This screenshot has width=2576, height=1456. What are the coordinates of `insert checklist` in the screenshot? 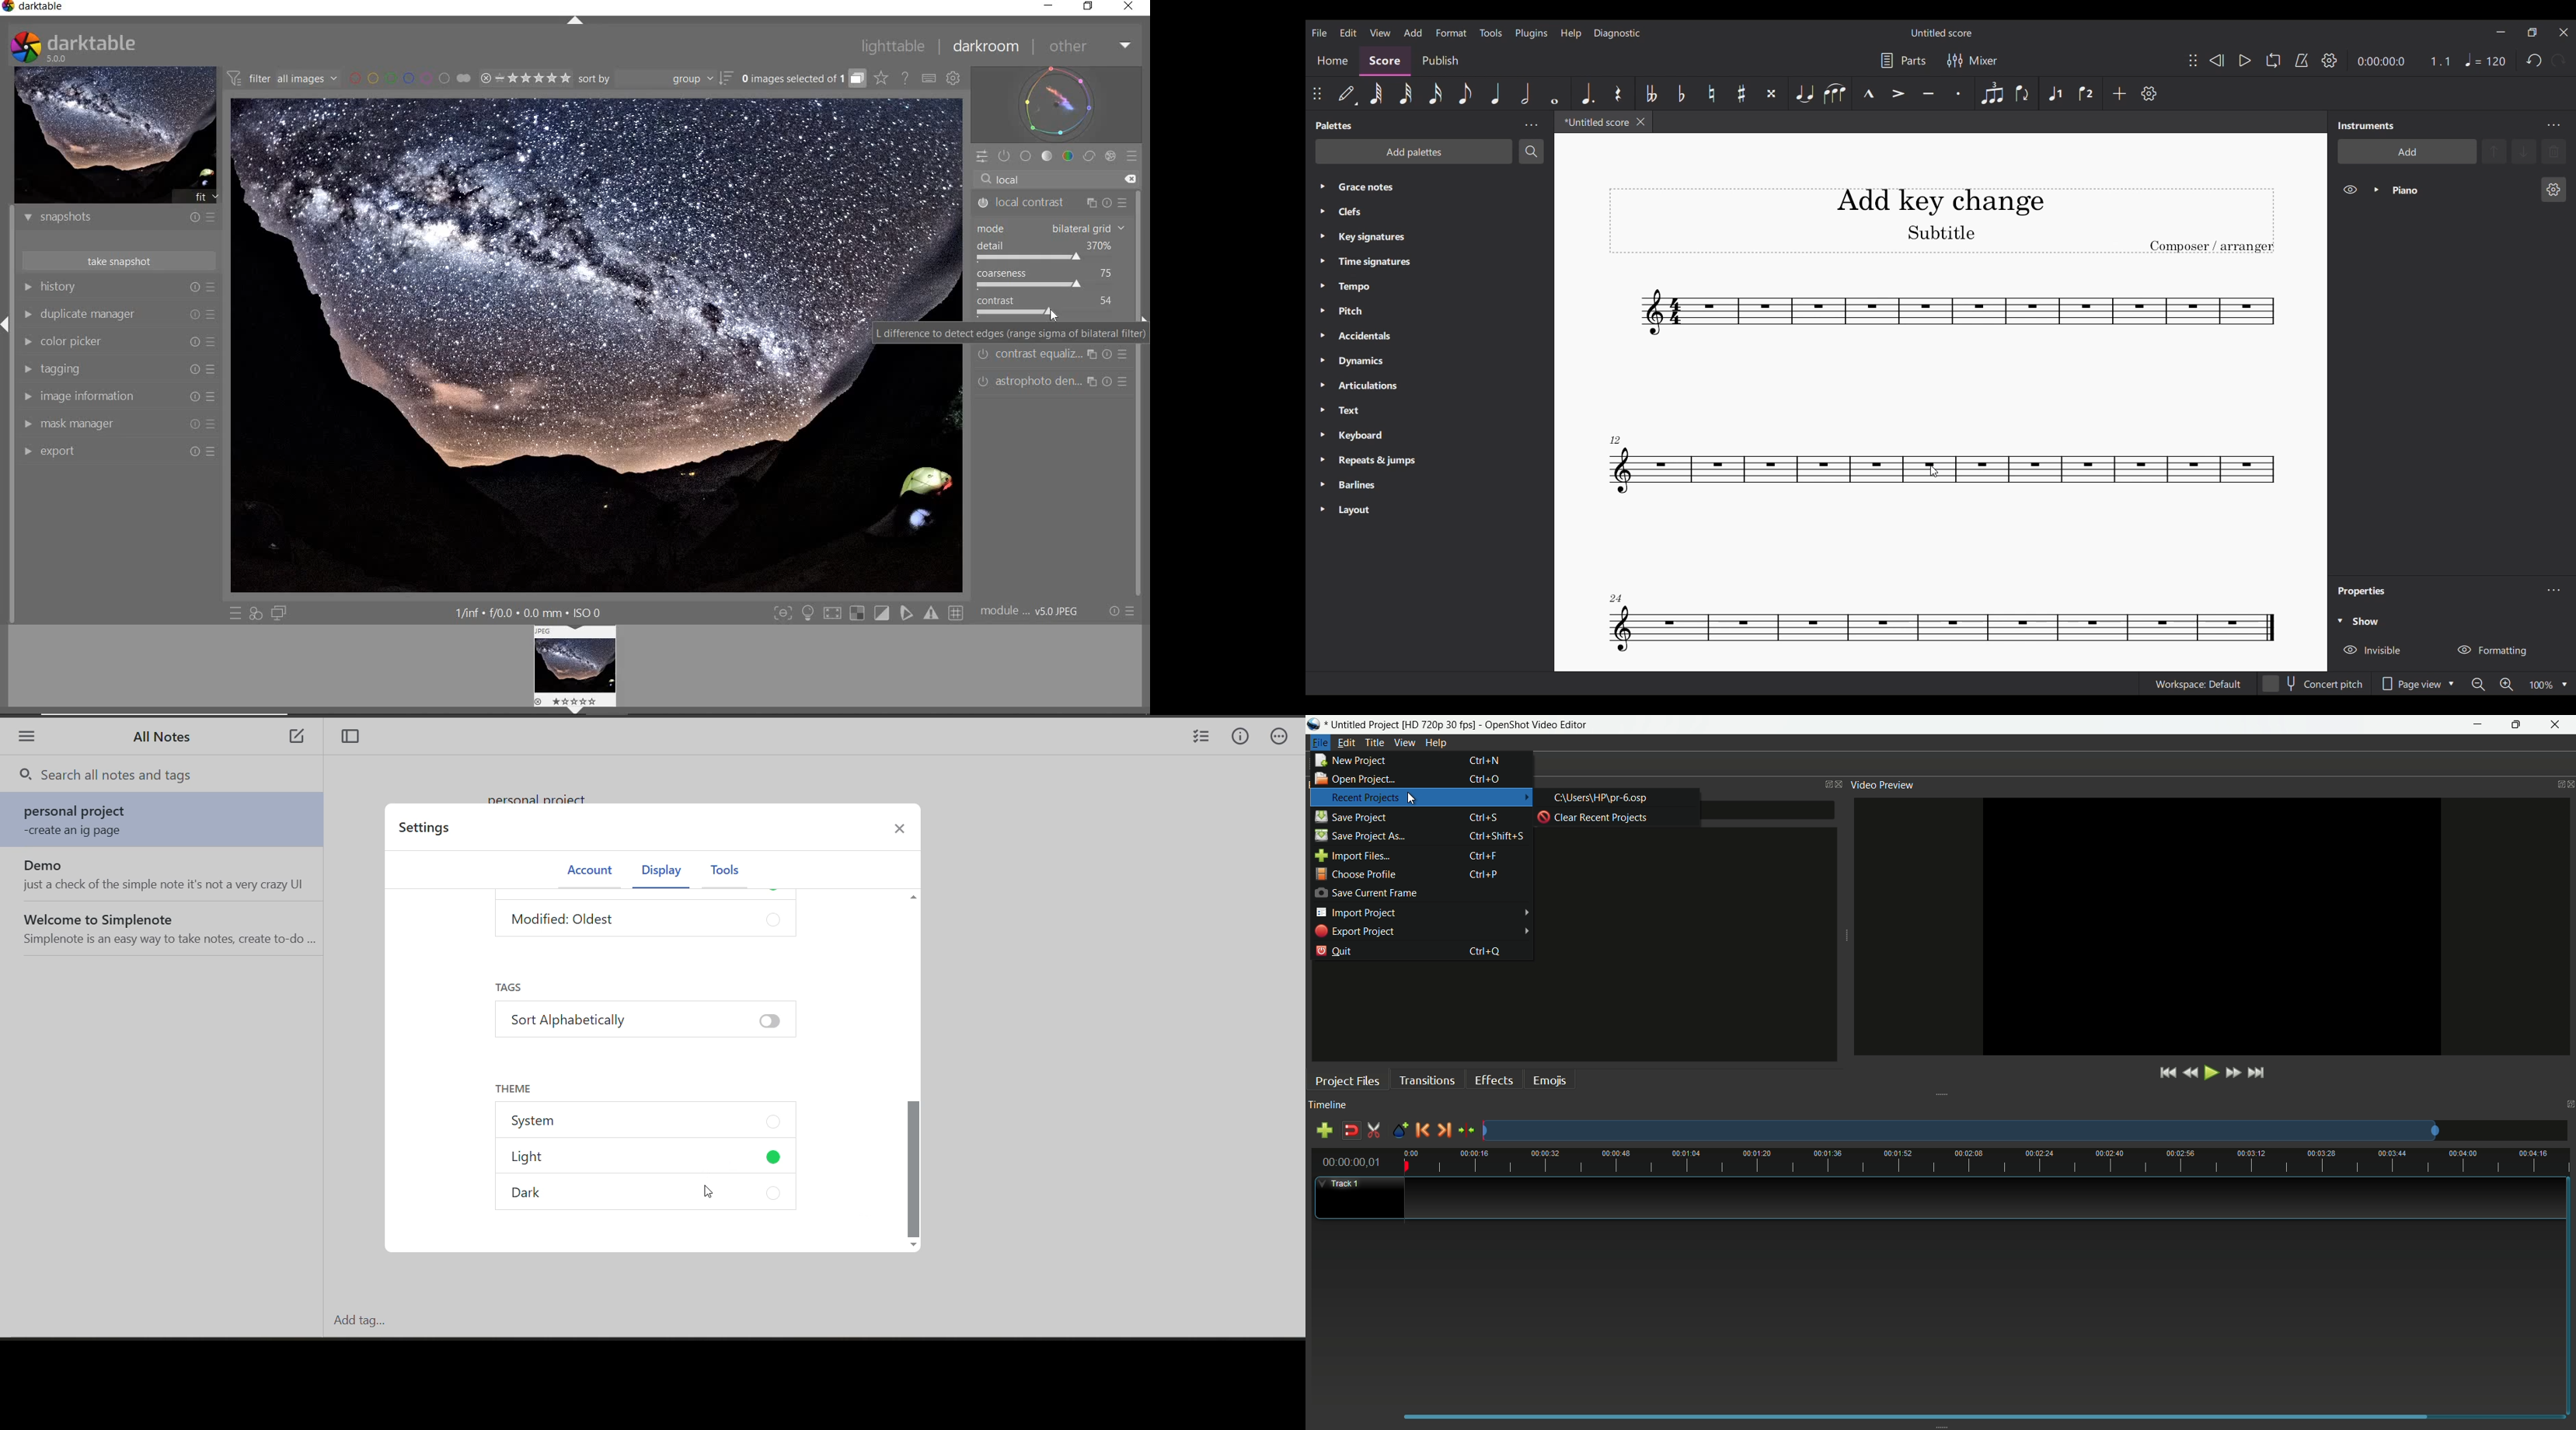 It's located at (1199, 738).